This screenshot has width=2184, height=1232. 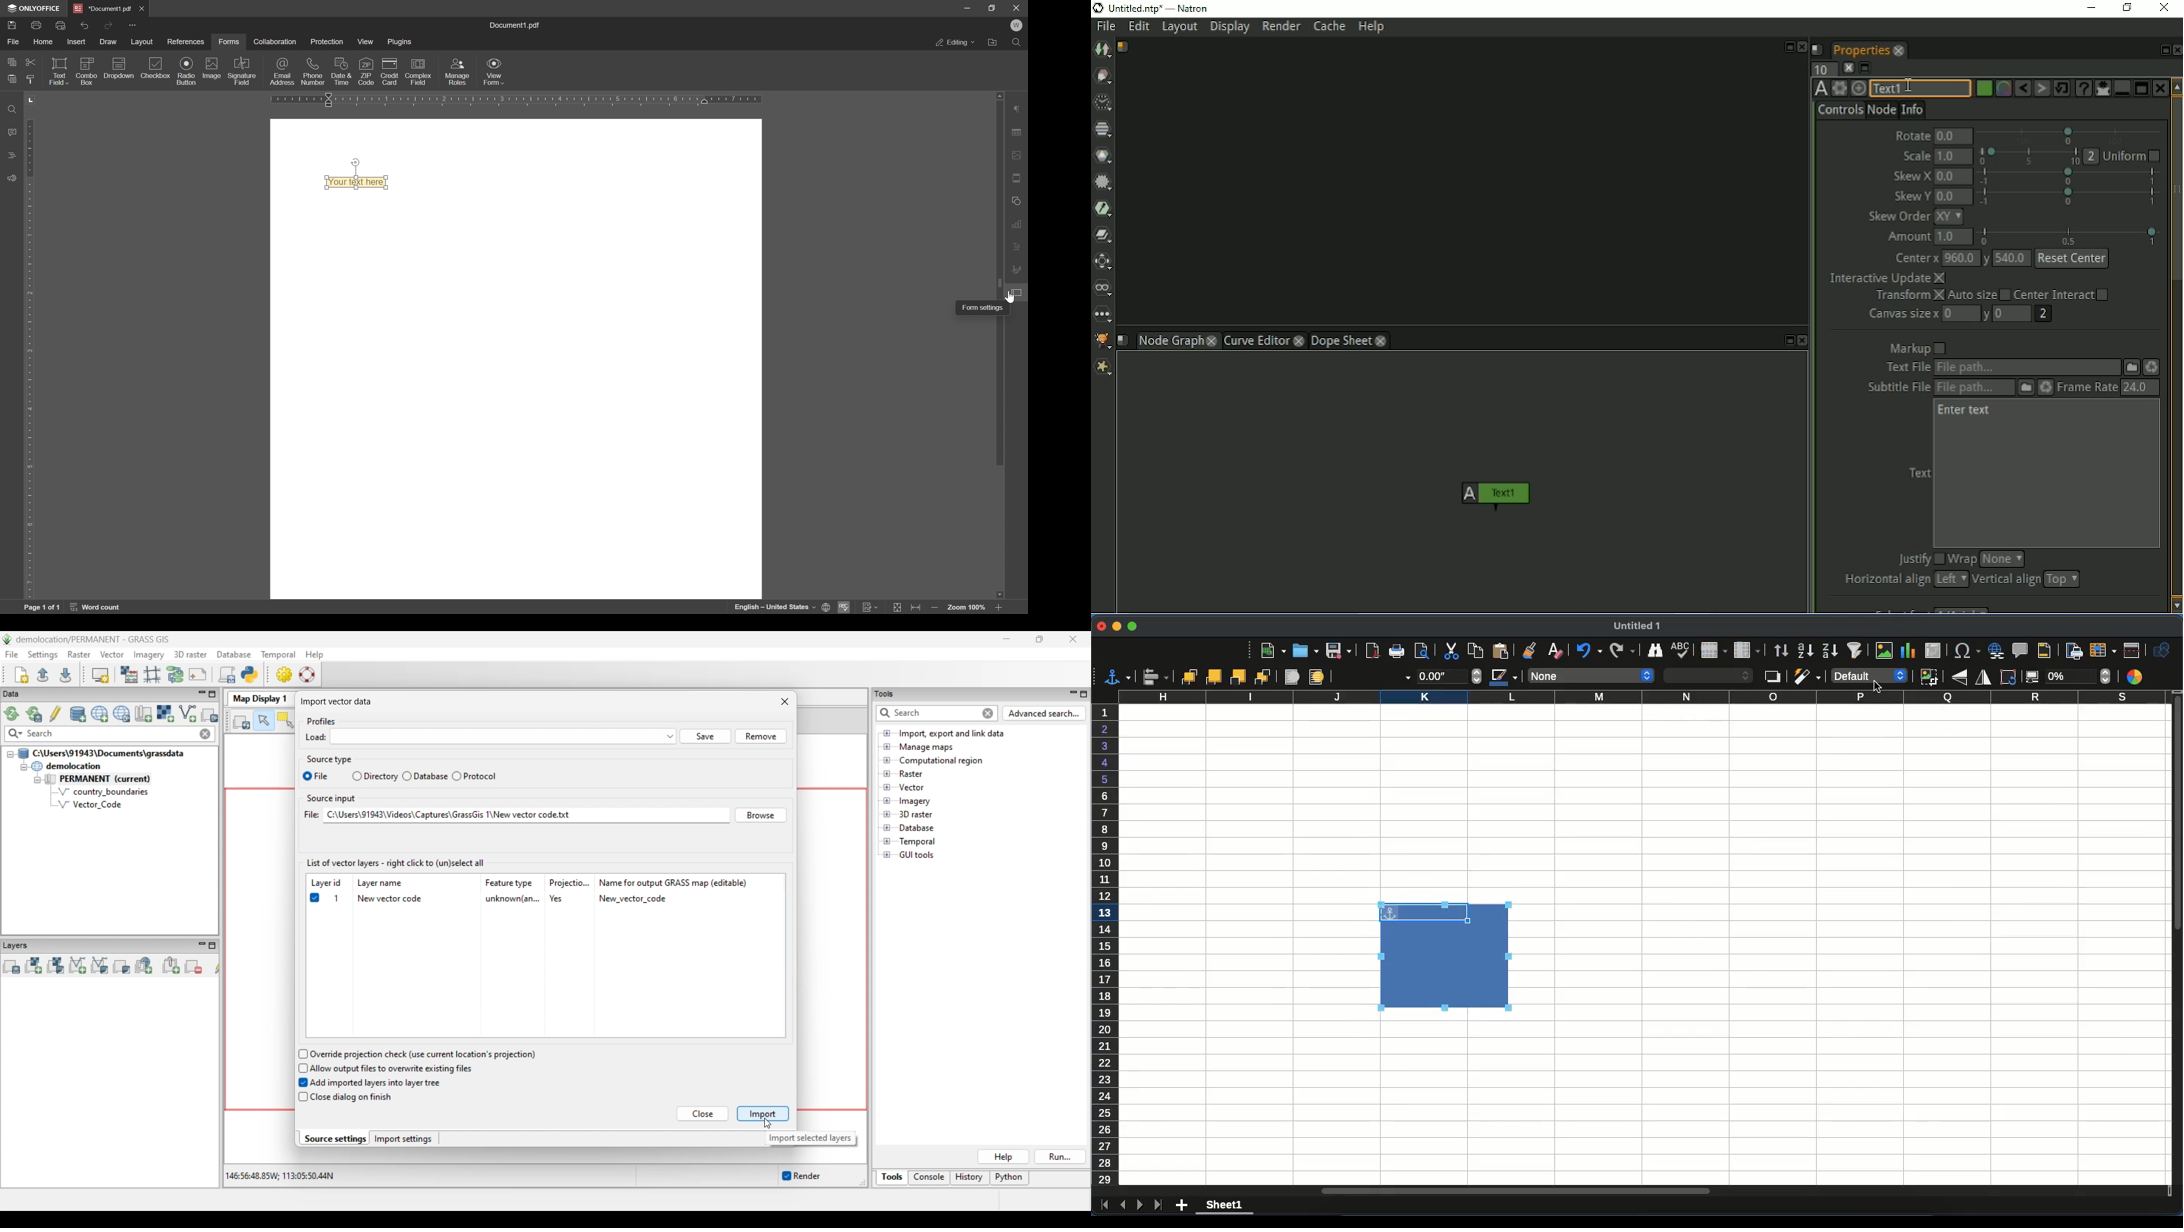 I want to click on sort, so click(x=1780, y=650).